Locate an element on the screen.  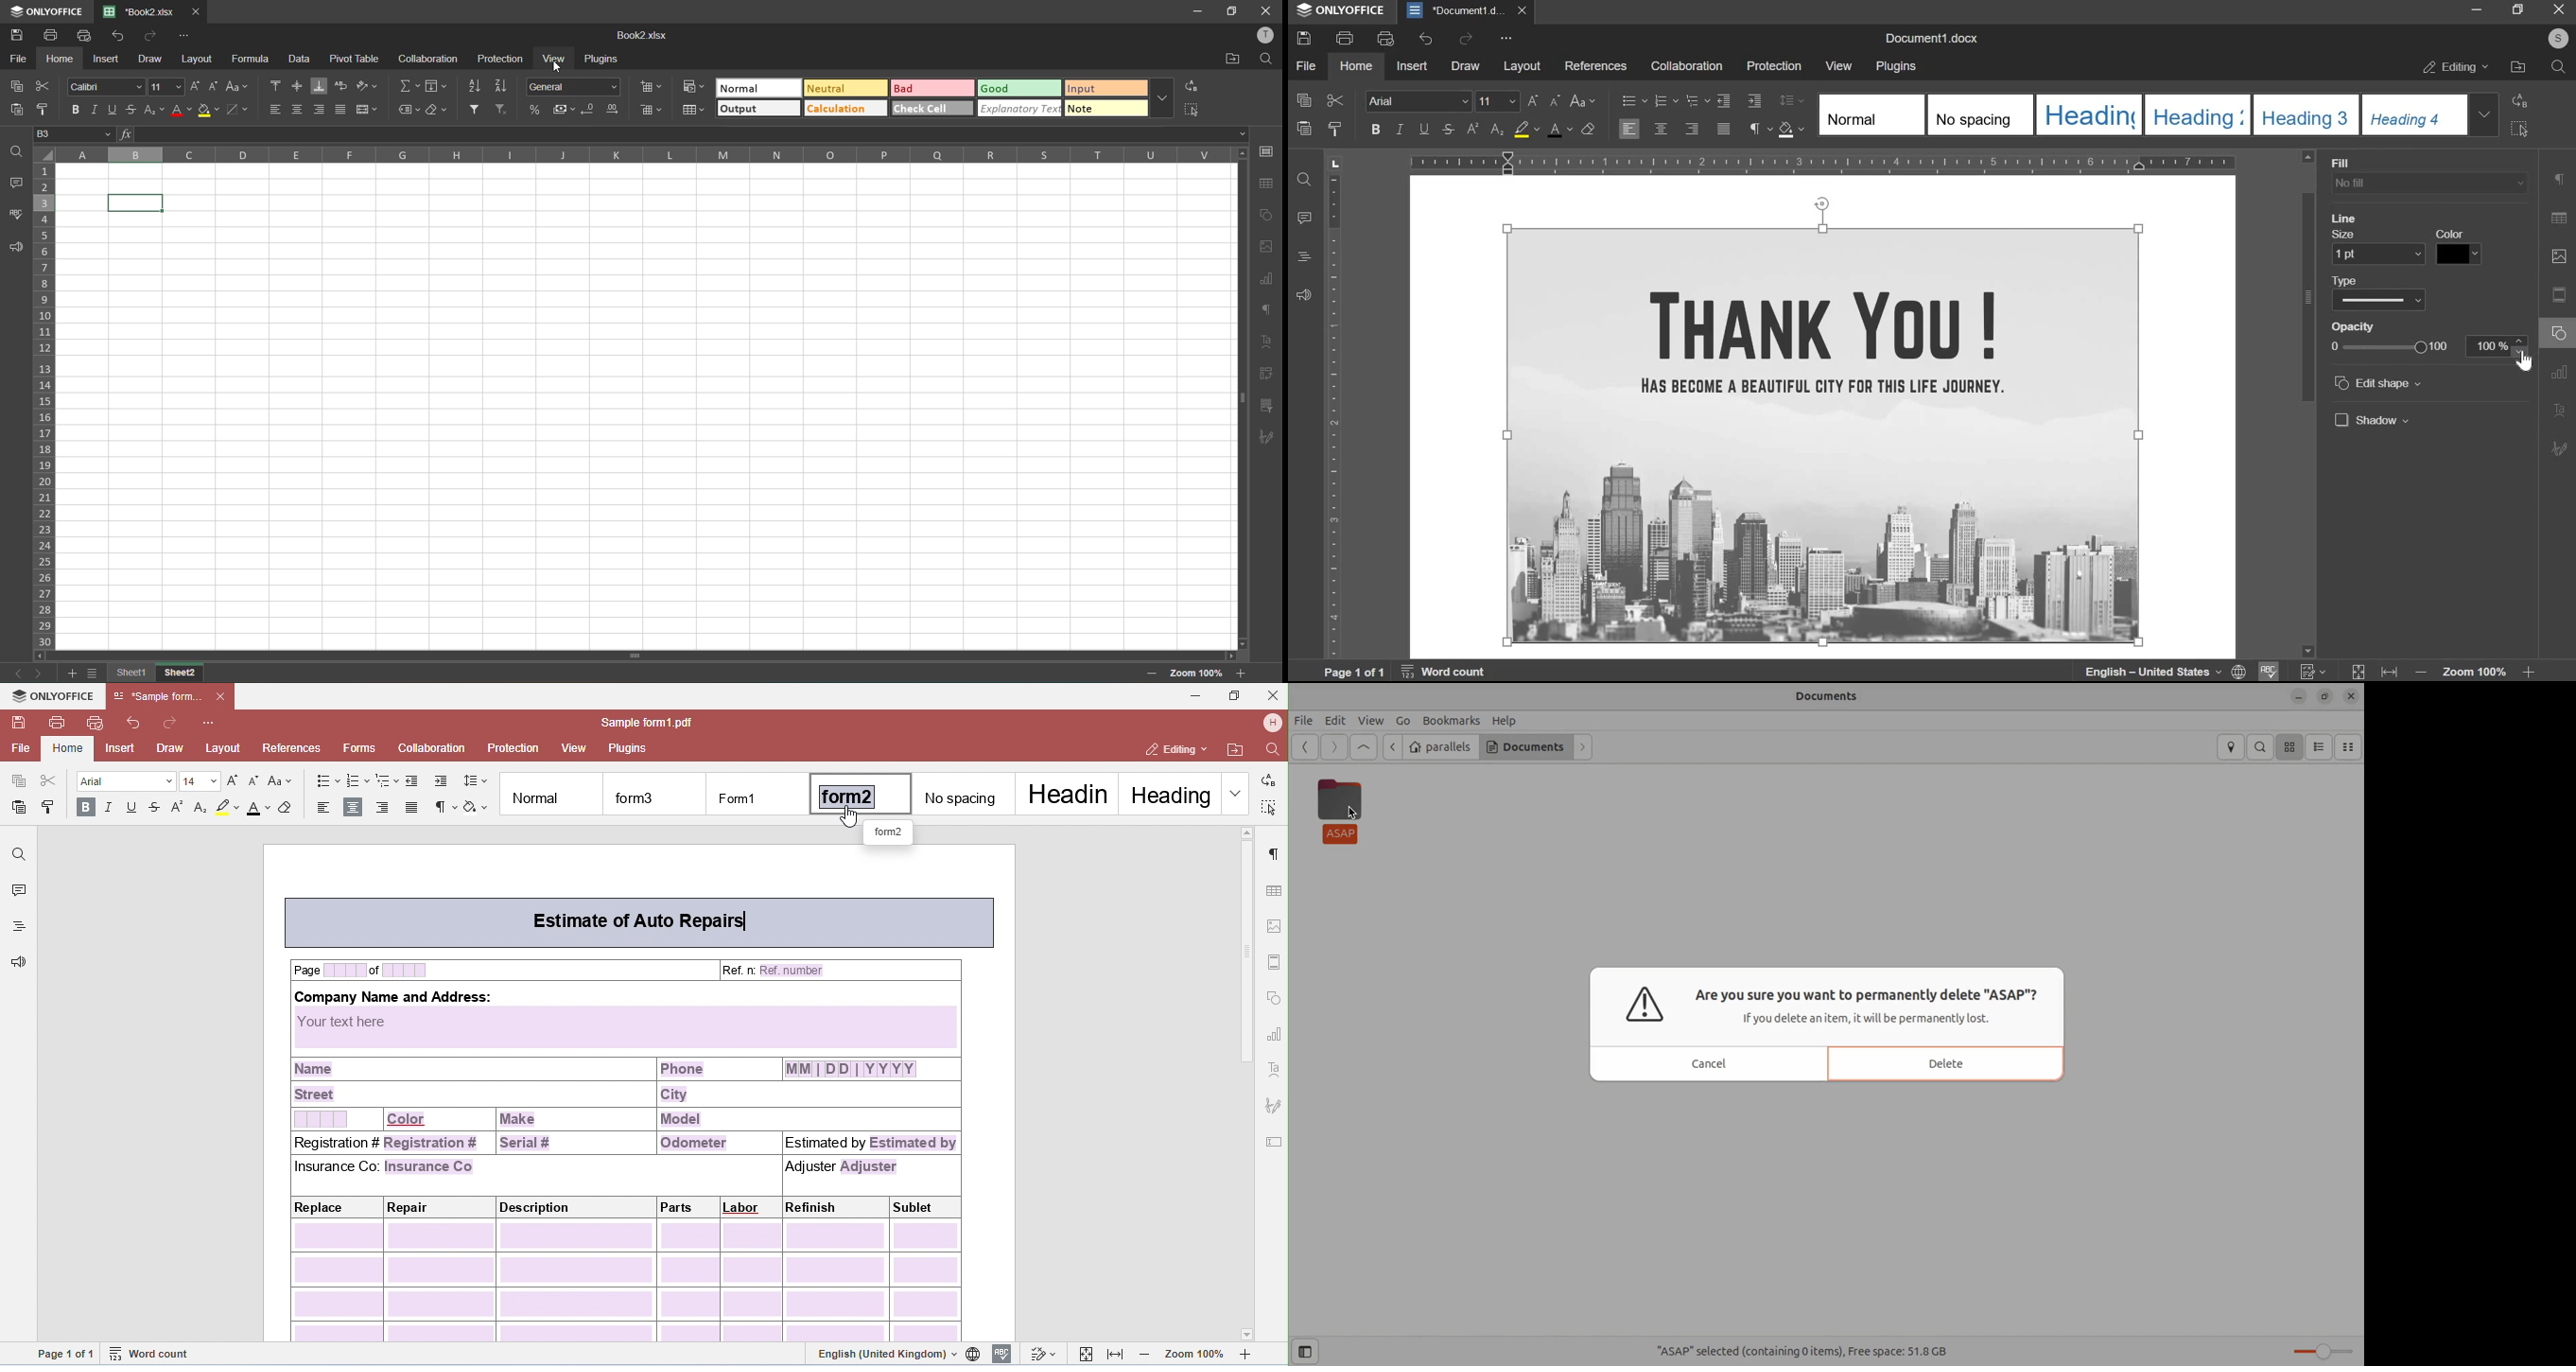
align right is located at coordinates (1693, 127).